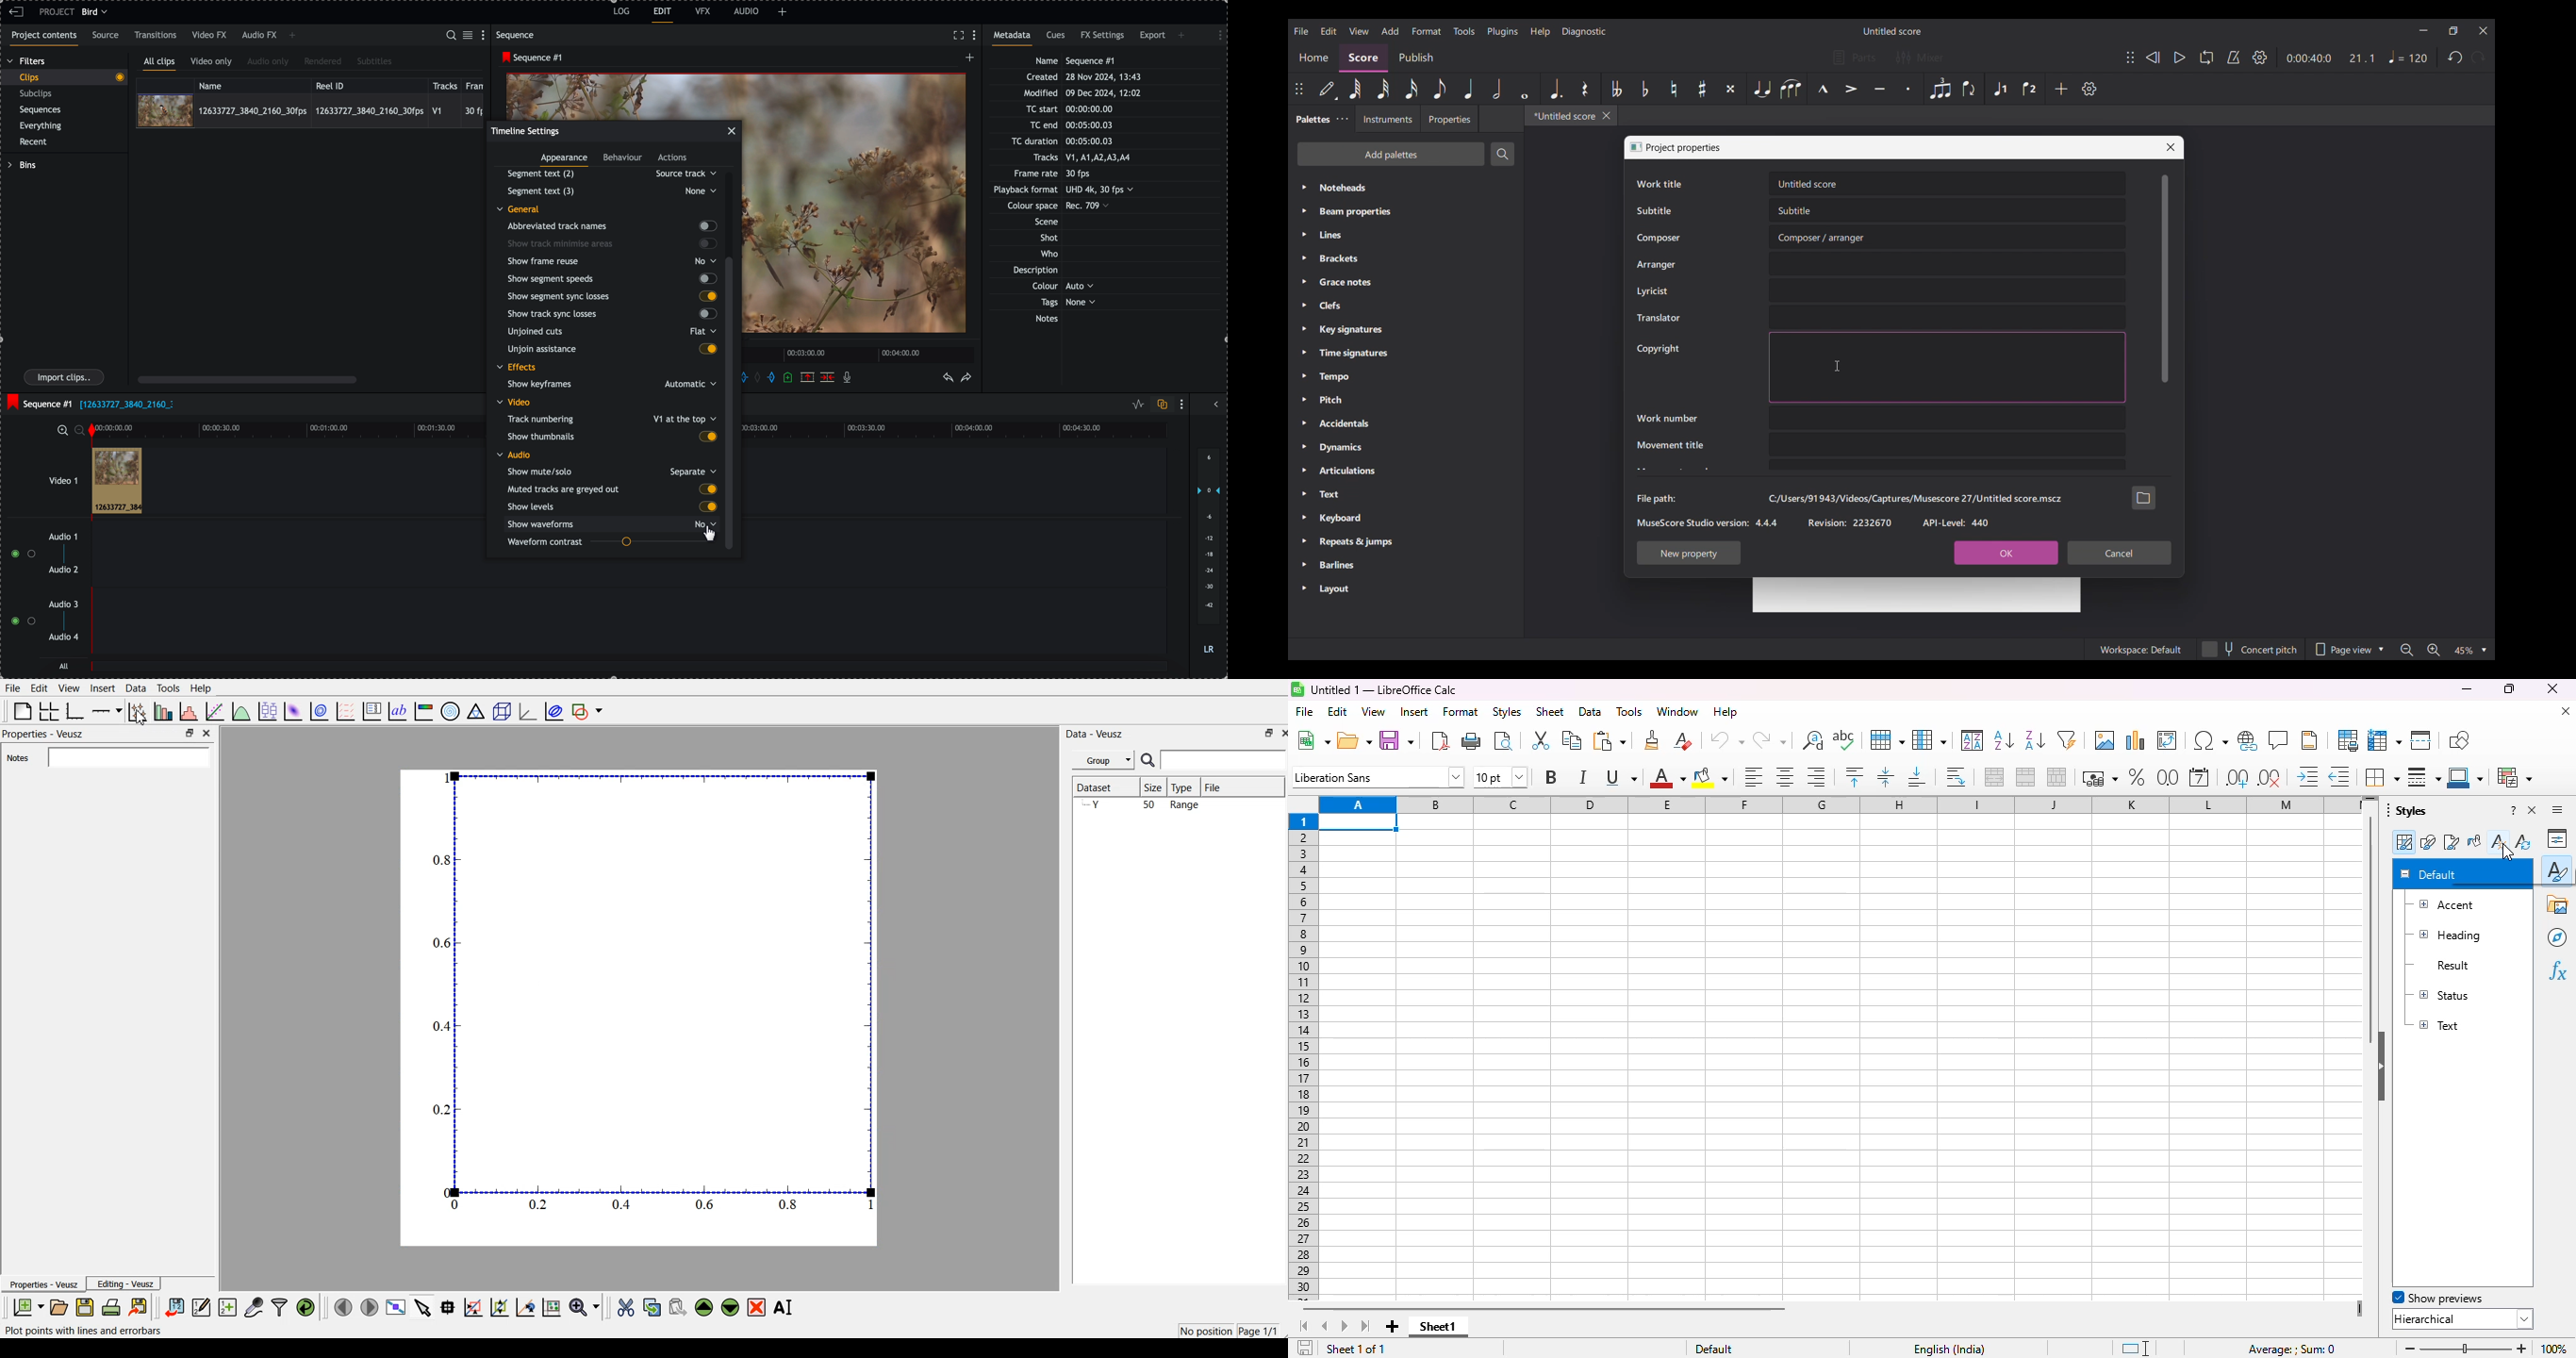 The image size is (2576, 1372). Describe the element at coordinates (1957, 522) in the screenshot. I see `API-Level: 440` at that location.